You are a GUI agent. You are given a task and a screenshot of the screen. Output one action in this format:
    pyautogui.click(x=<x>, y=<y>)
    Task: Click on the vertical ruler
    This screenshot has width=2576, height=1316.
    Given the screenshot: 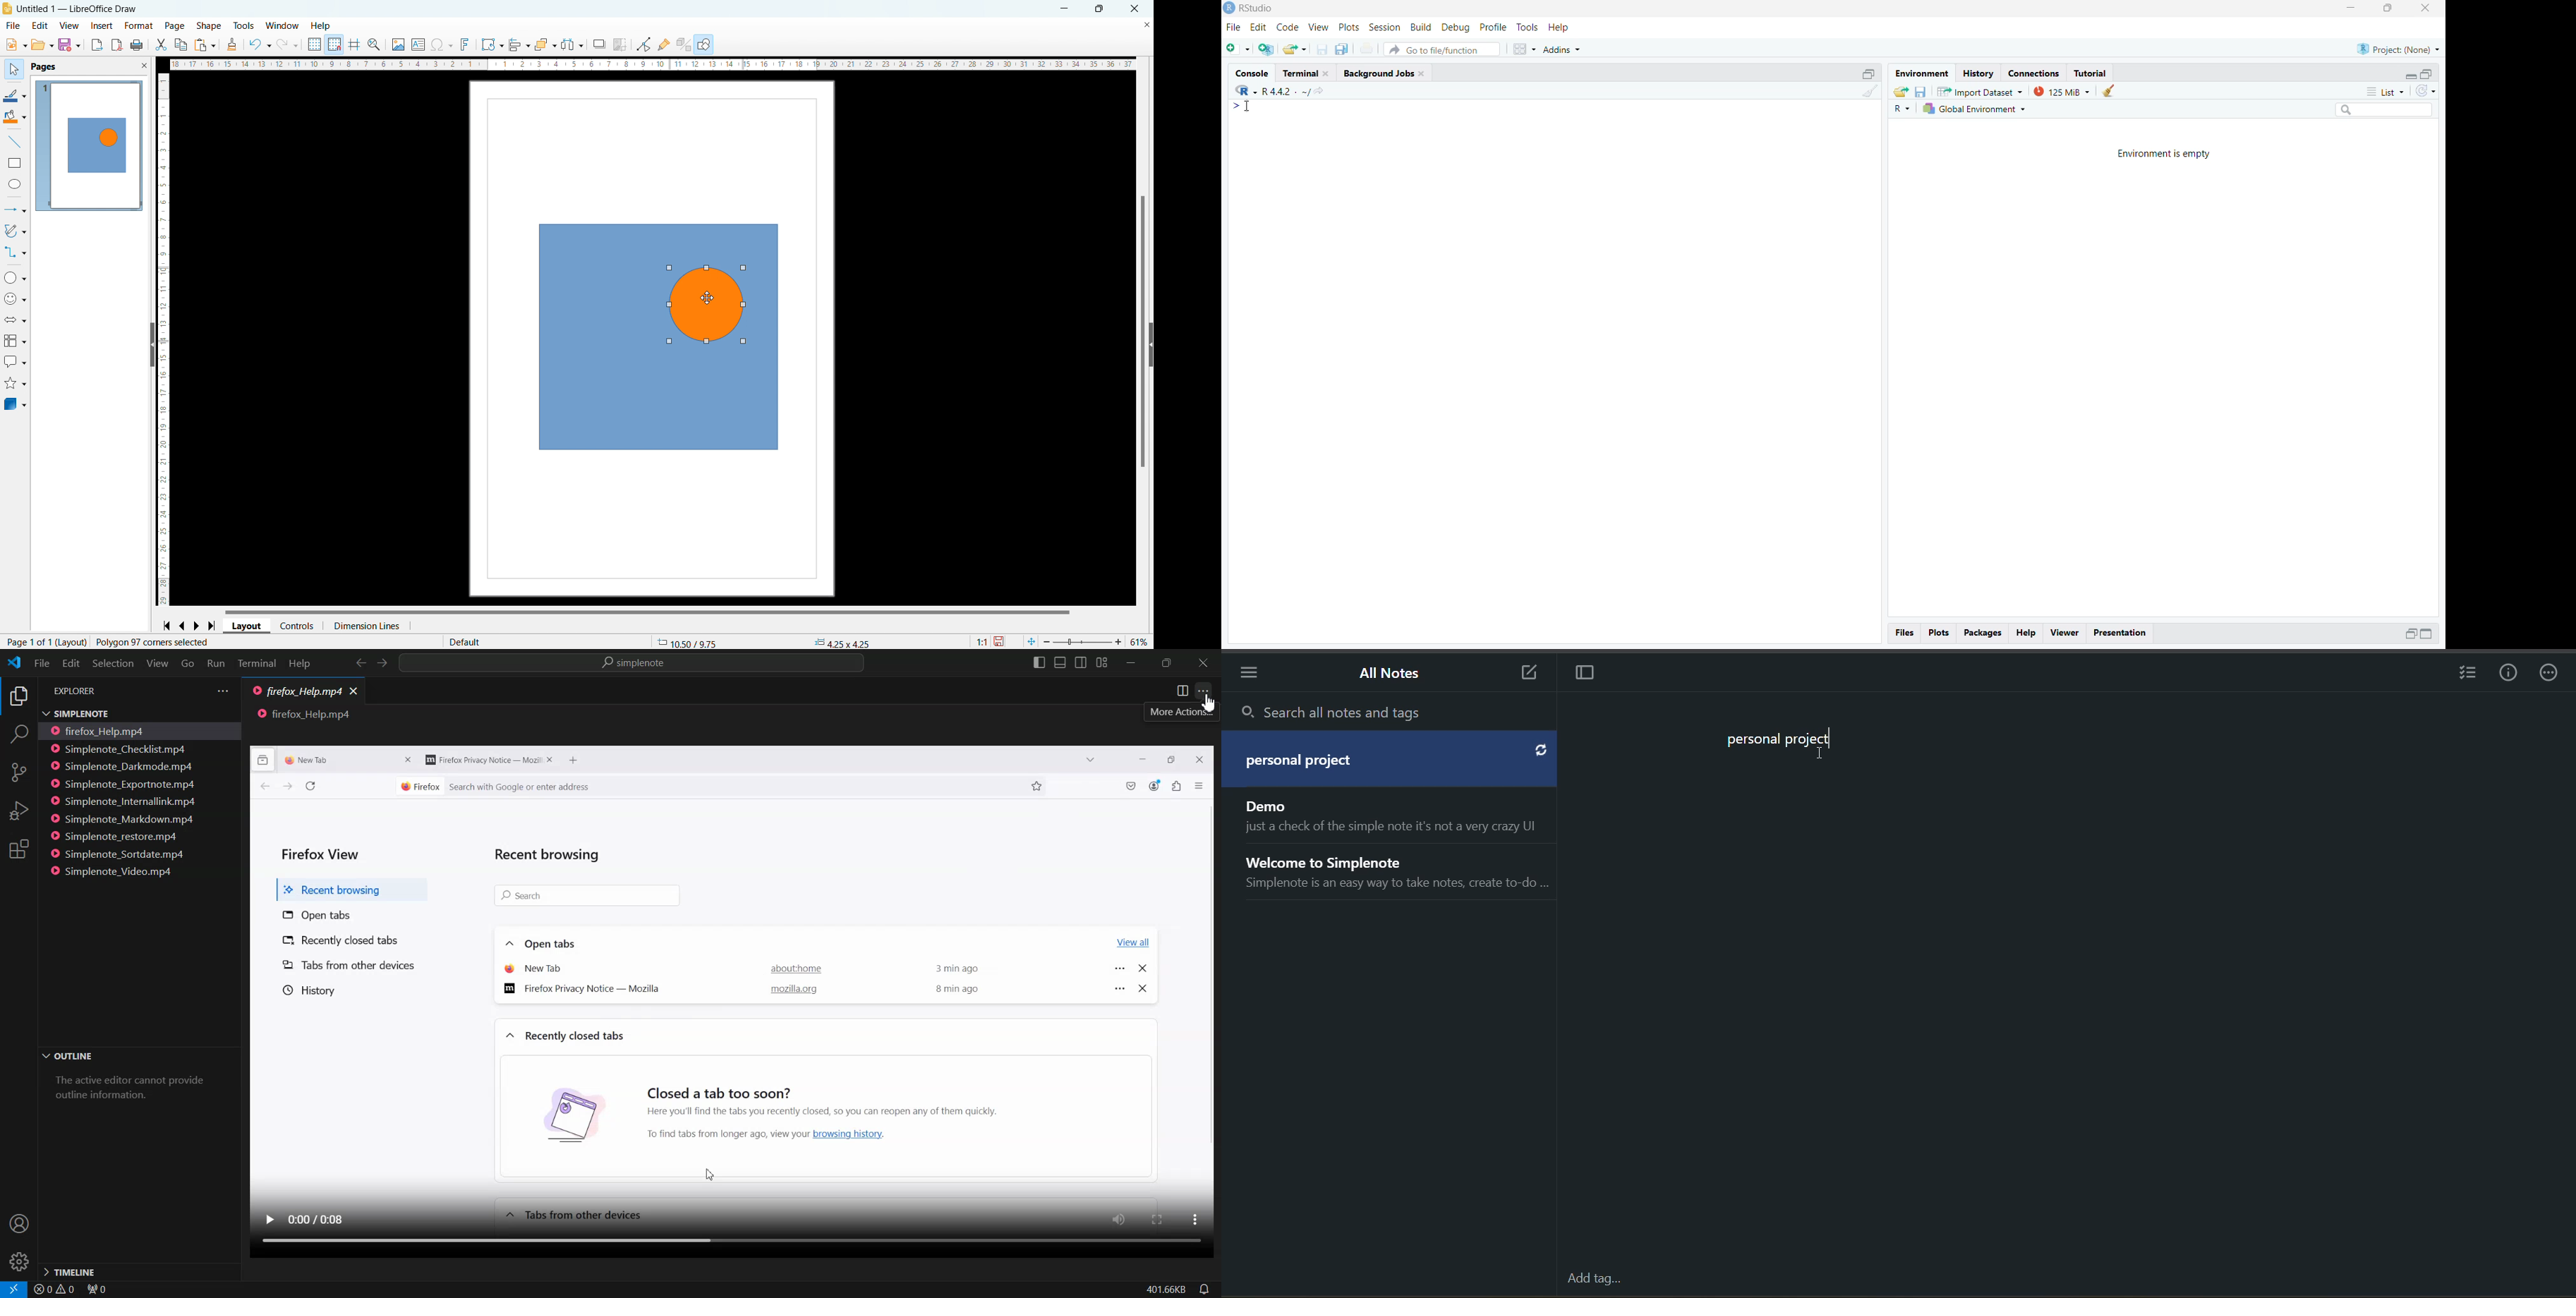 What is the action you would take?
    pyautogui.click(x=165, y=340)
    